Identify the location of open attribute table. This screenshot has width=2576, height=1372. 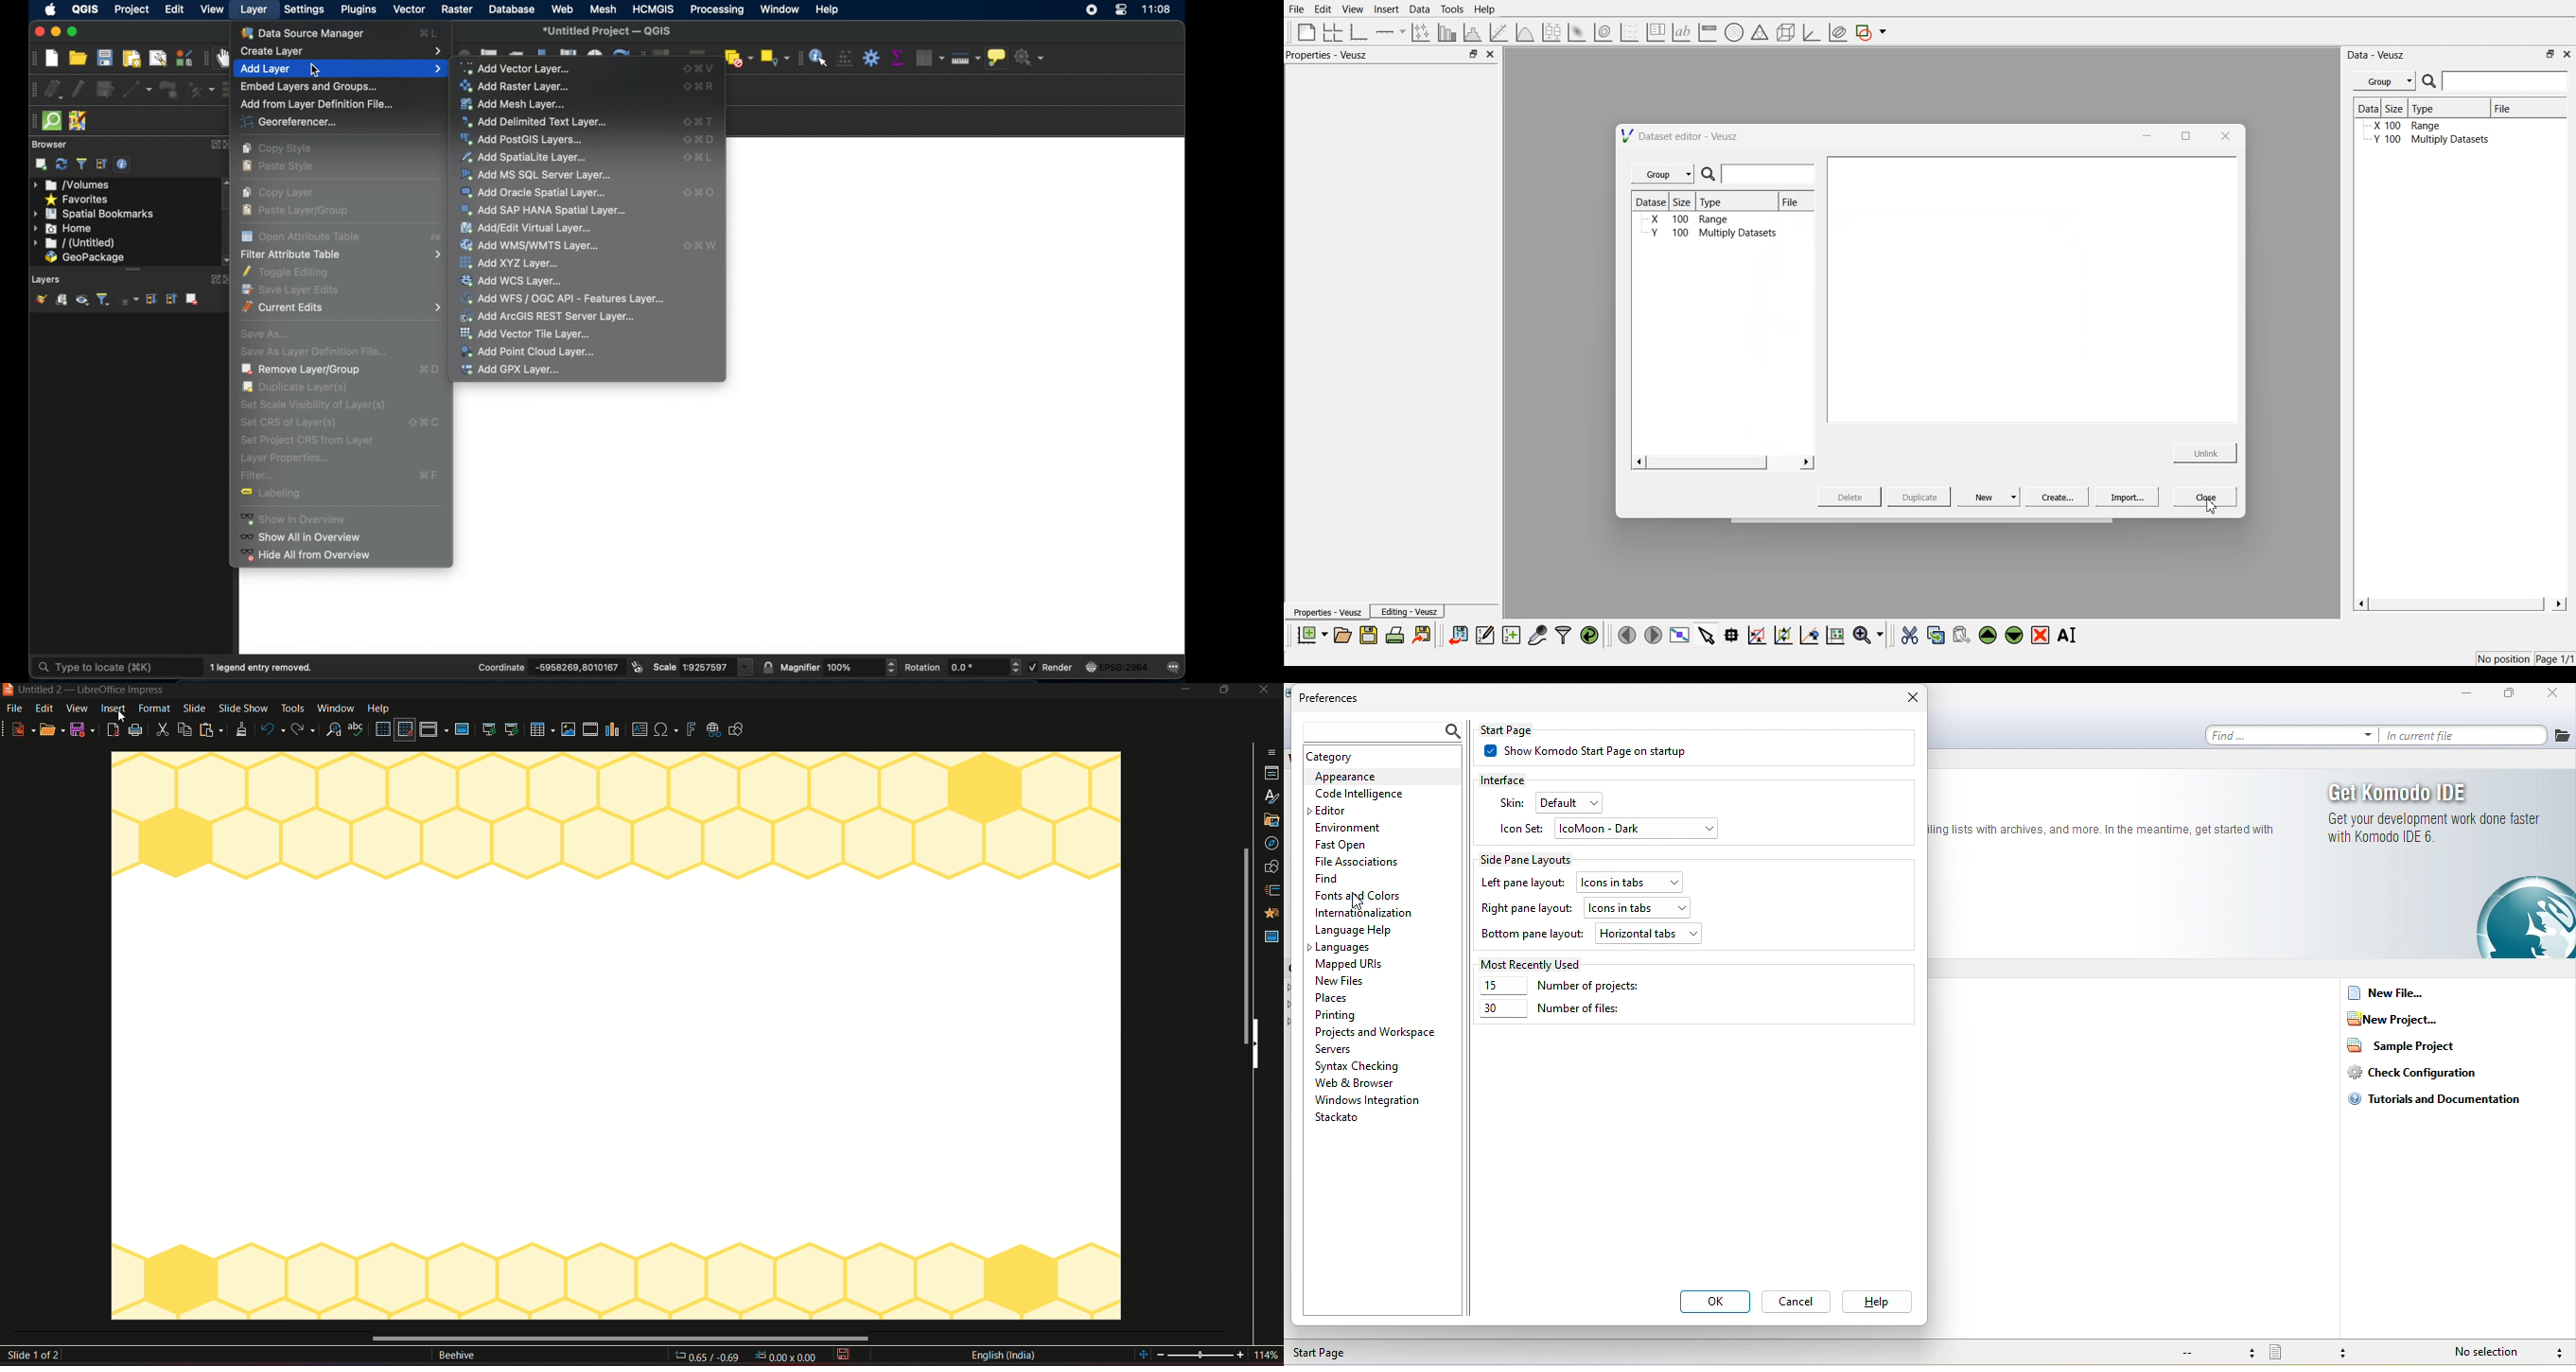
(437, 238).